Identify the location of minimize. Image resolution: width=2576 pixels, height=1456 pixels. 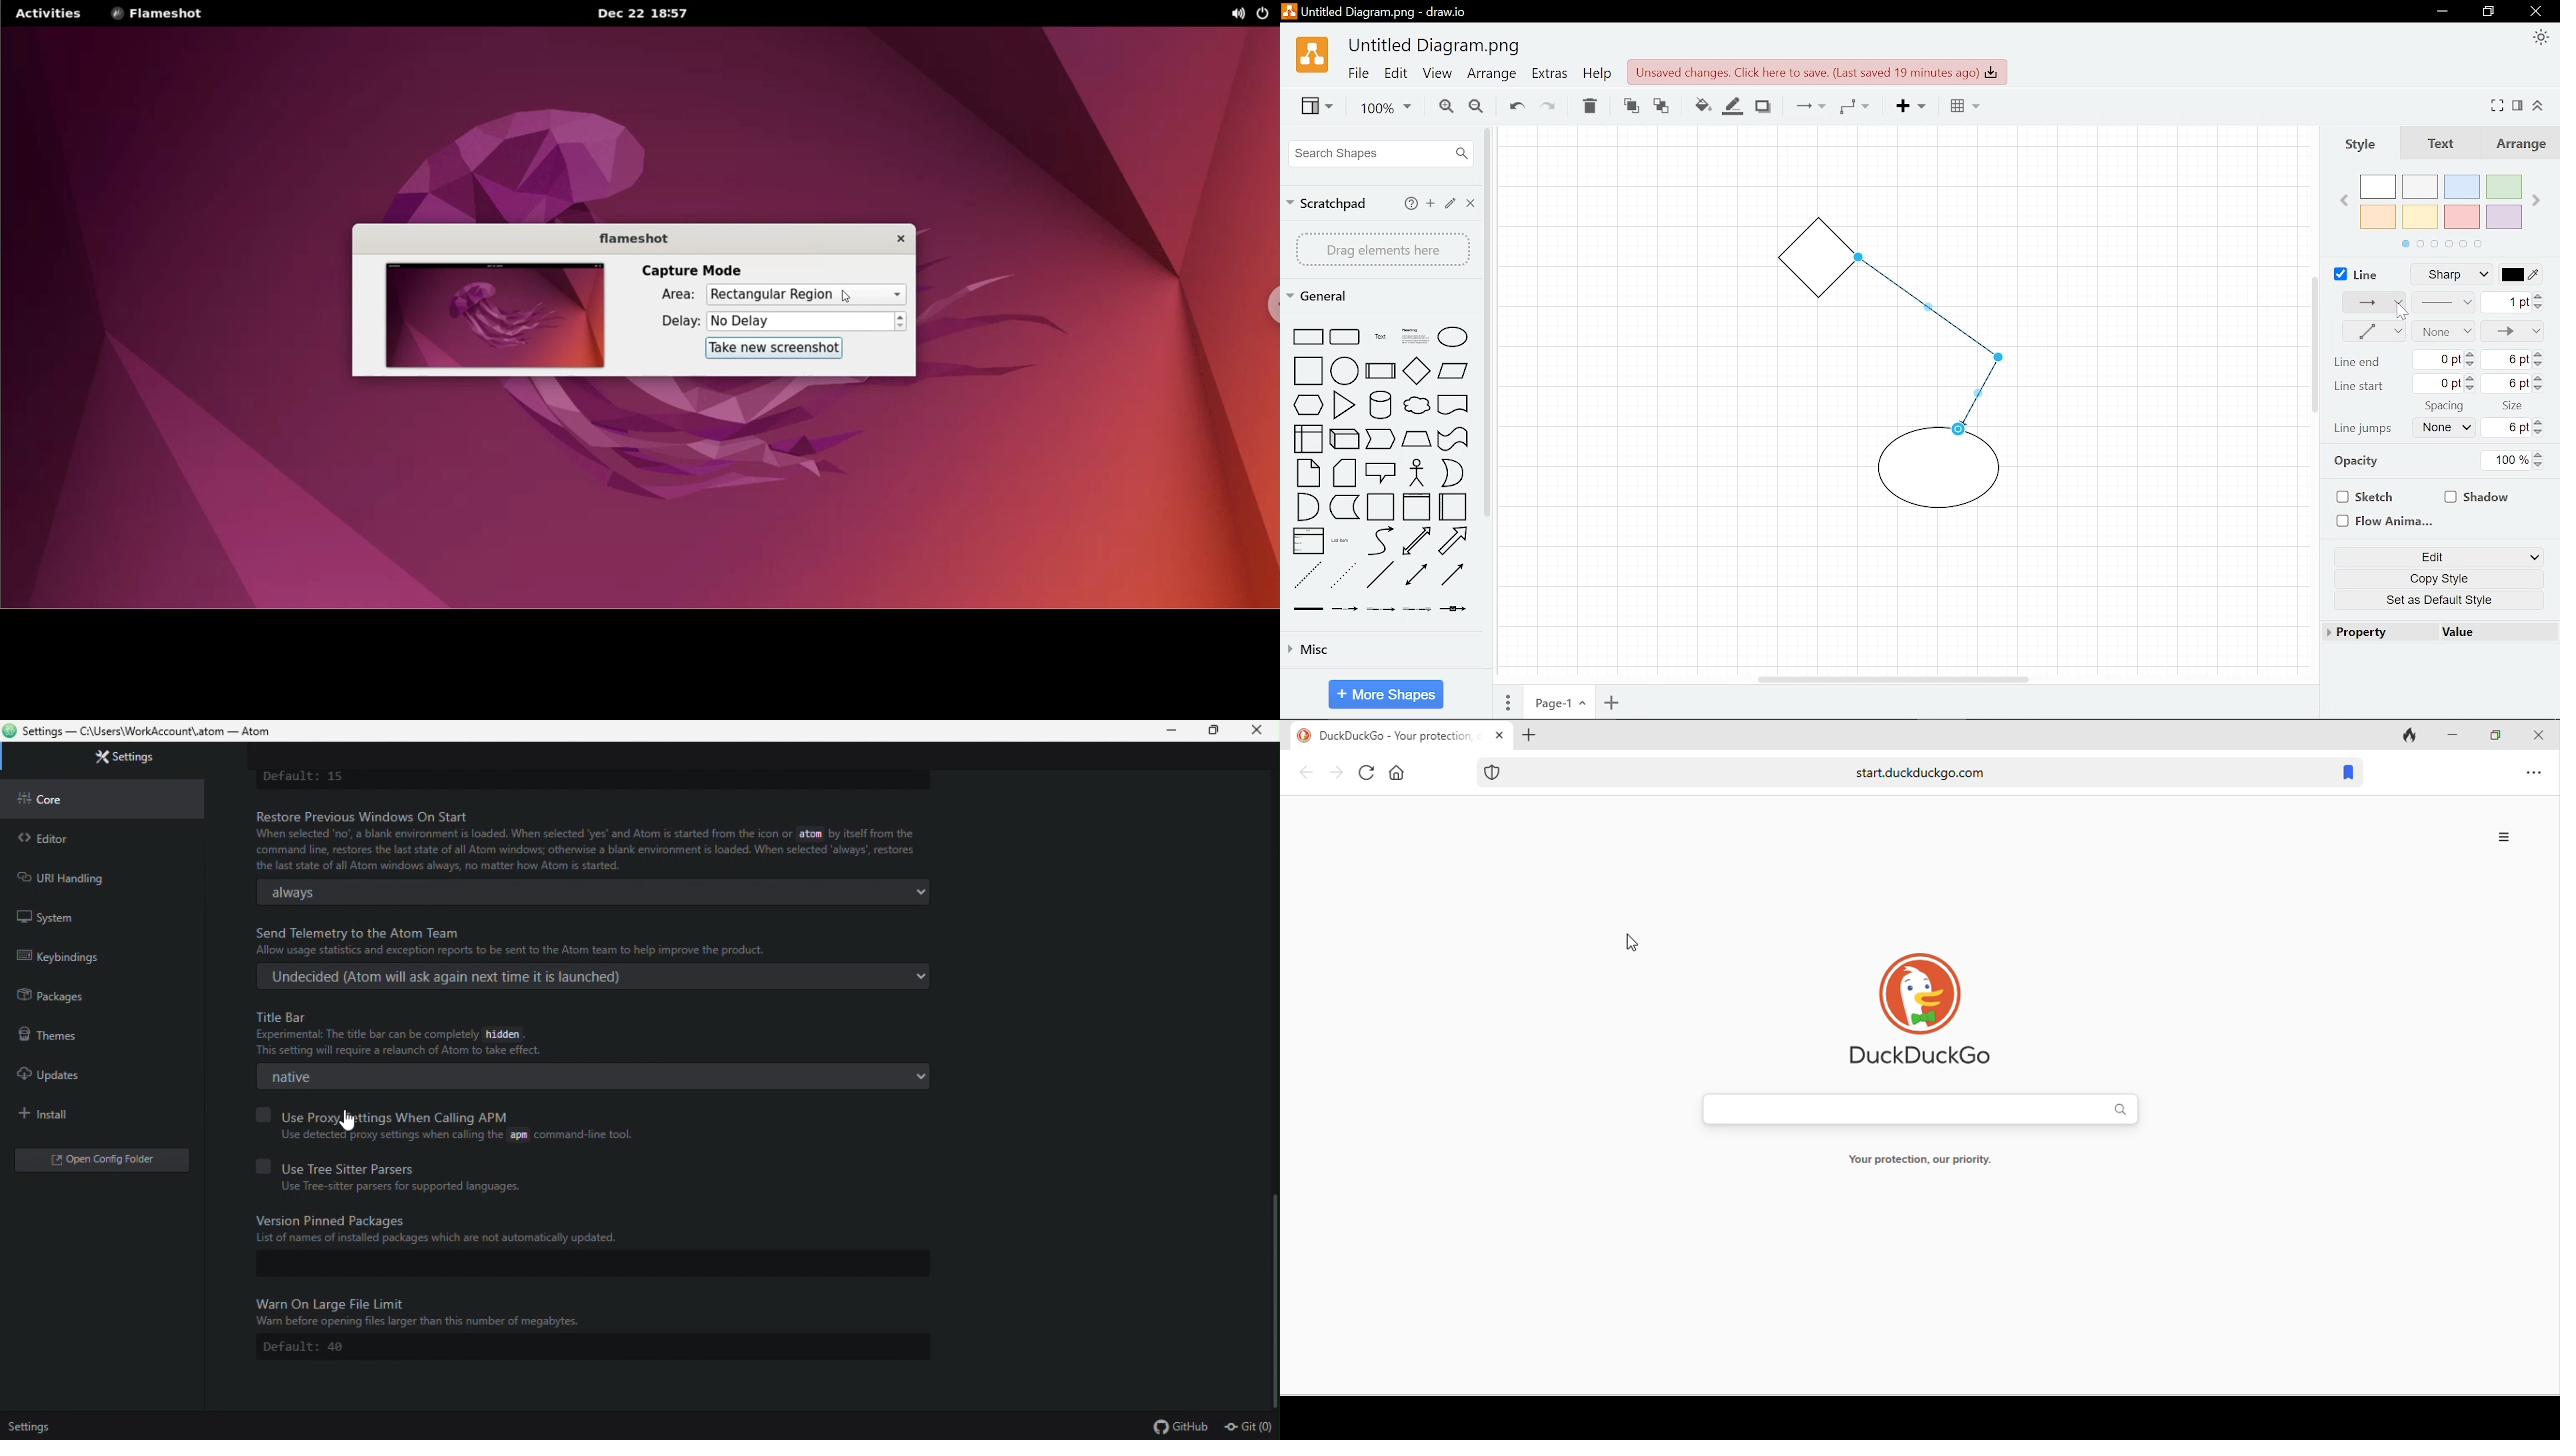
(2494, 734).